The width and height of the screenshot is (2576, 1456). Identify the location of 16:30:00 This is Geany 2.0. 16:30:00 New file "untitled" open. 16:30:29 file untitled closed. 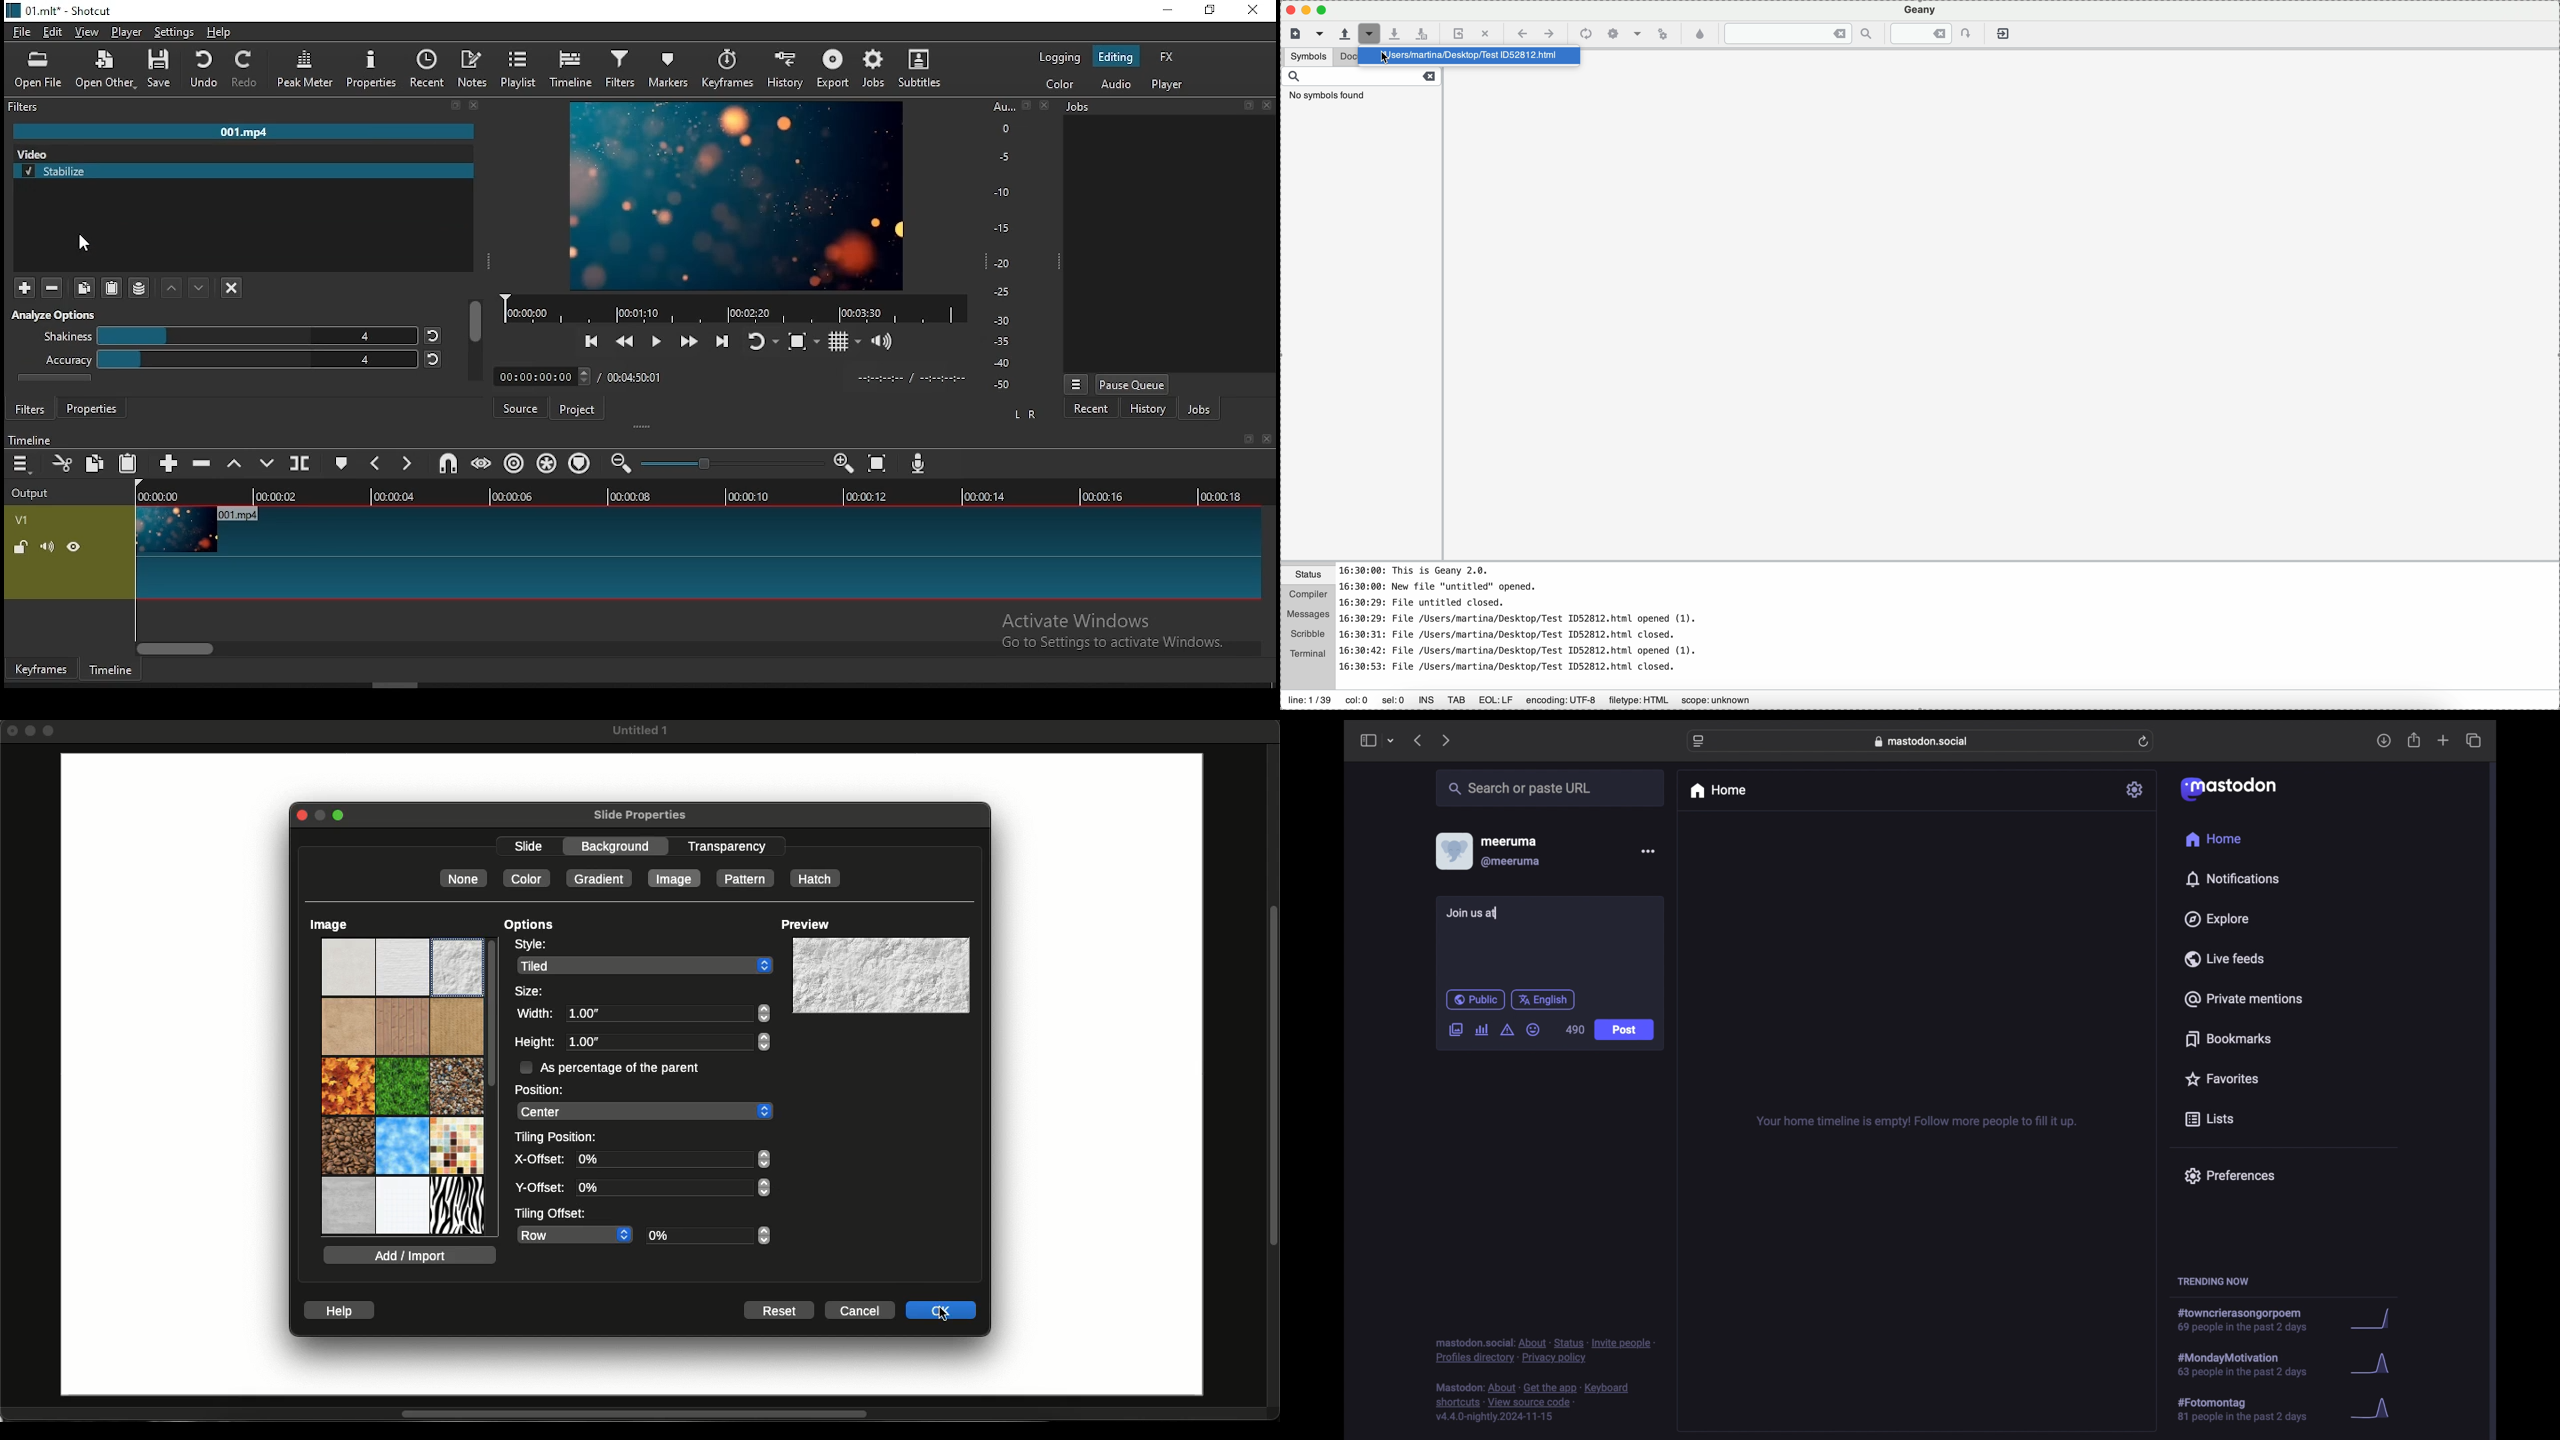
(1855, 624).